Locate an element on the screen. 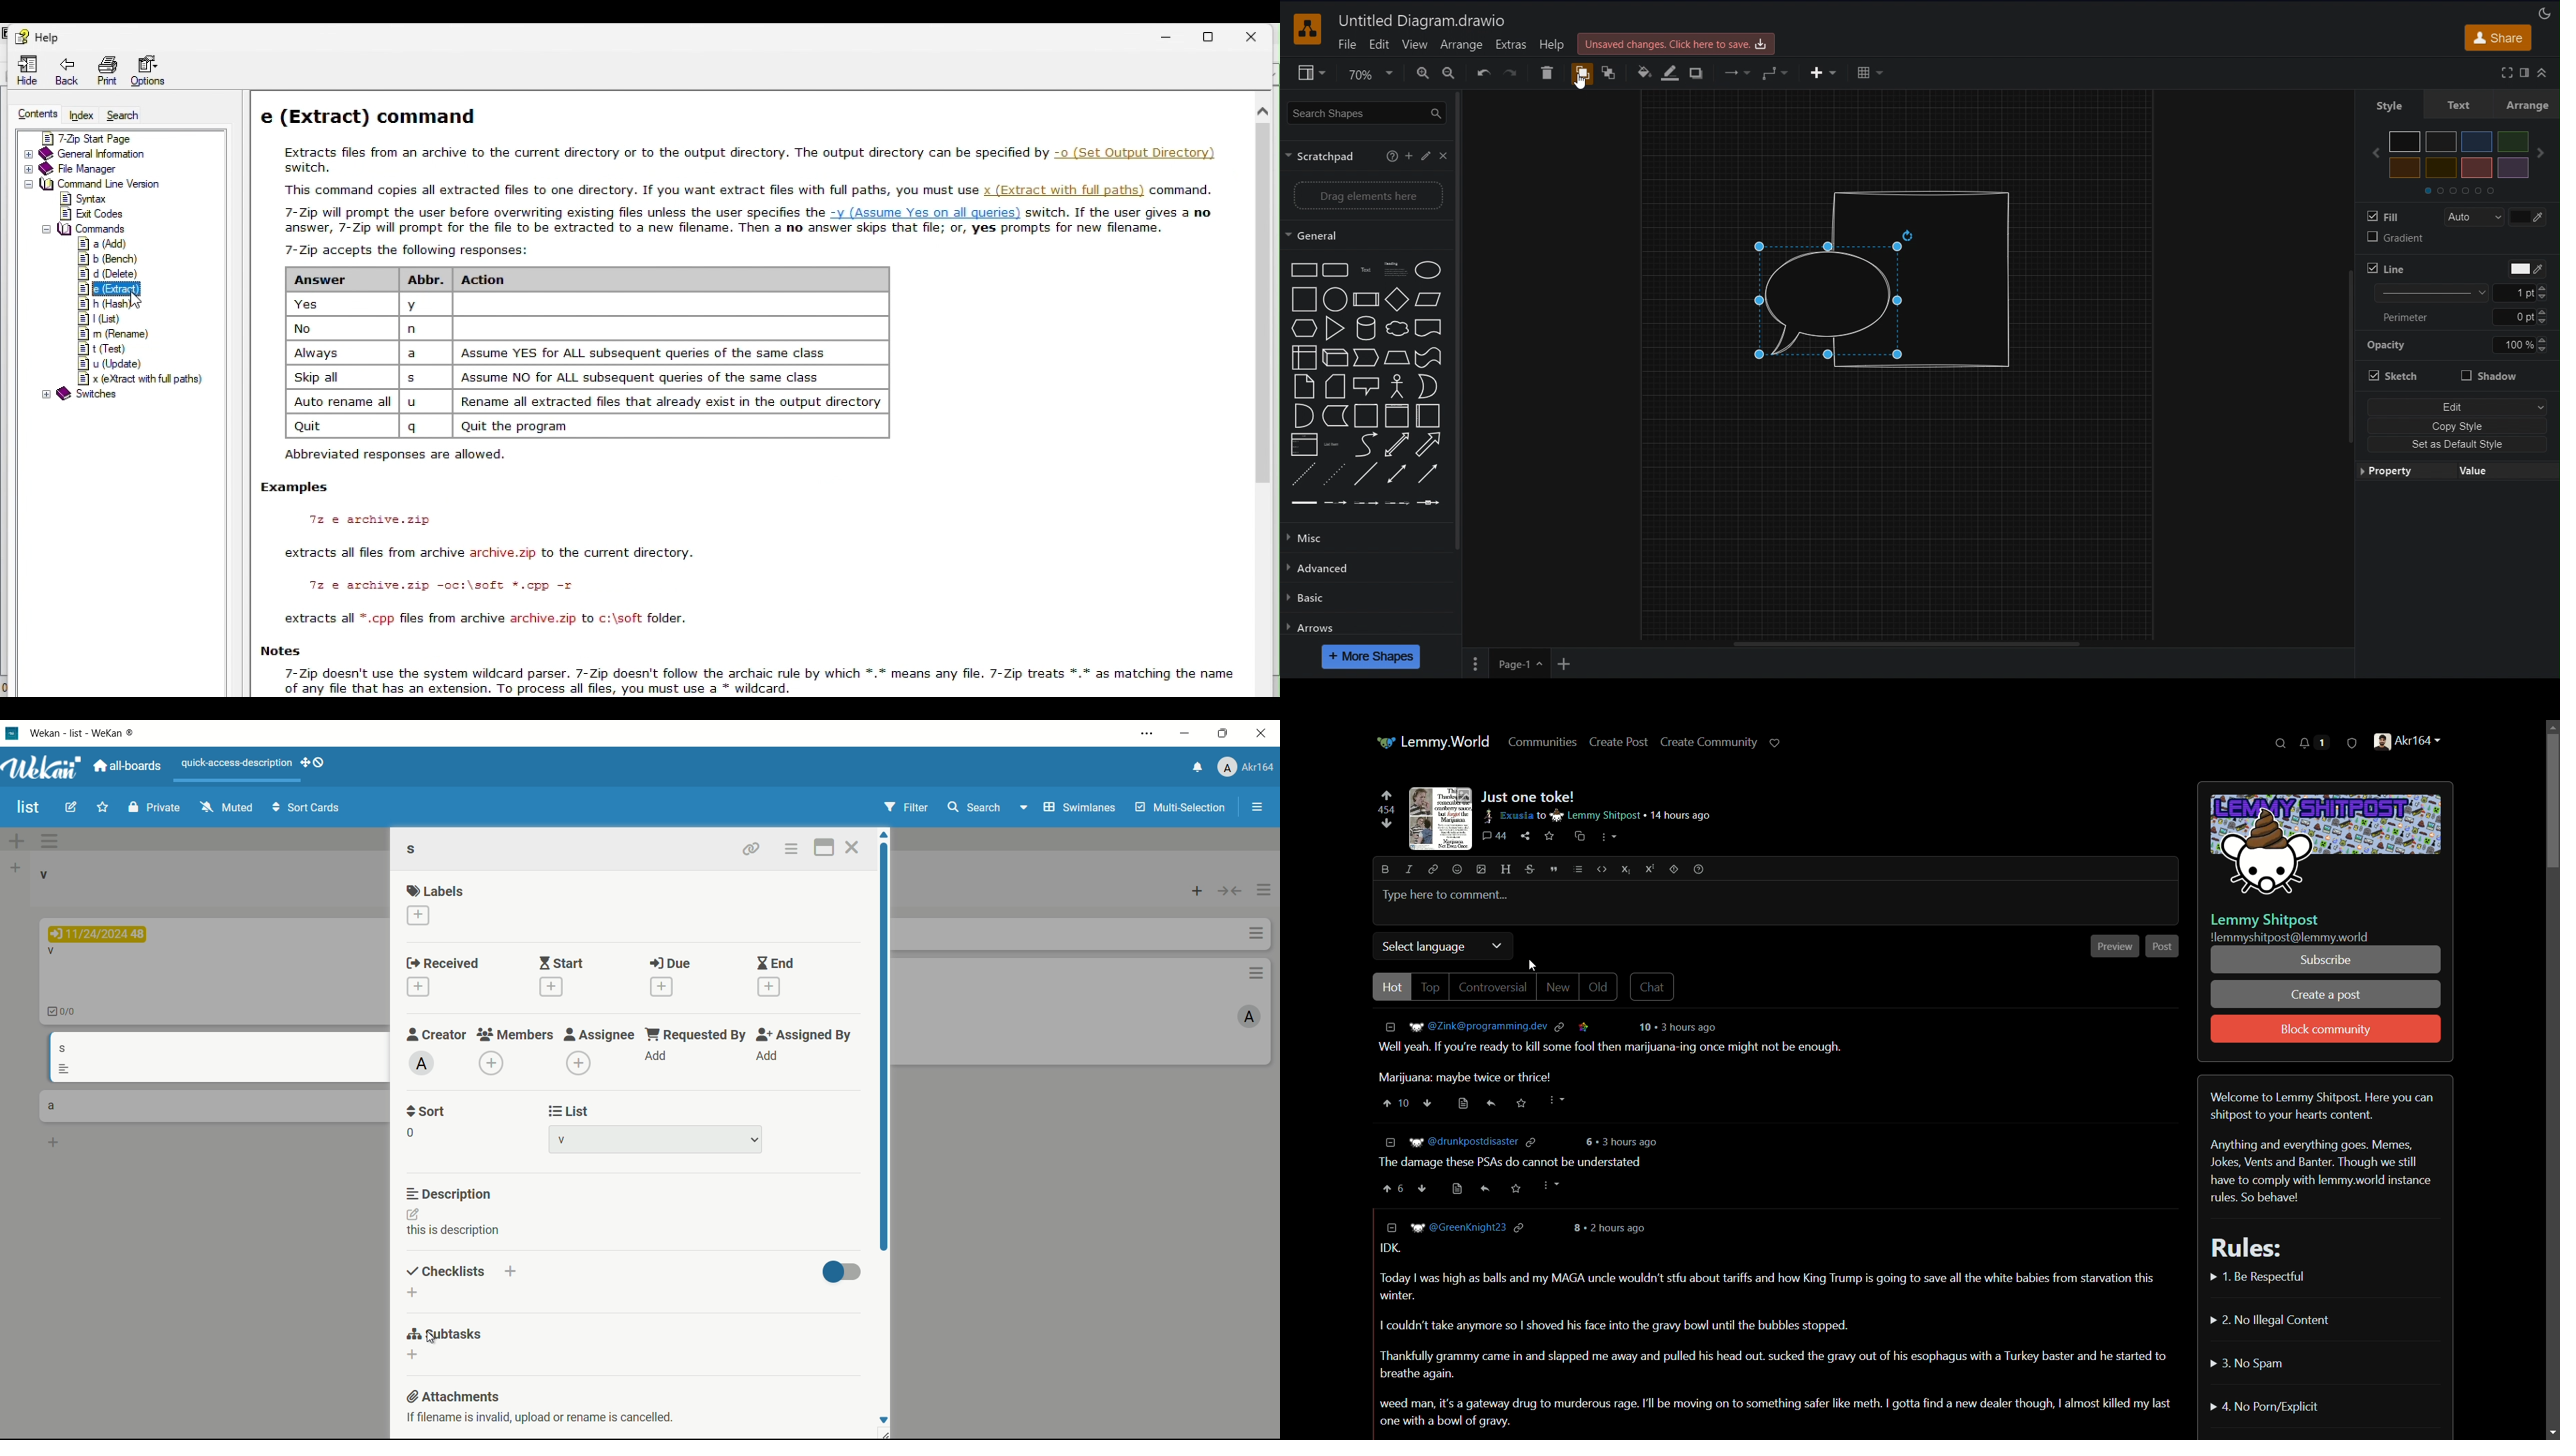 The width and height of the screenshot is (2576, 1456). Help is located at coordinates (1554, 44).